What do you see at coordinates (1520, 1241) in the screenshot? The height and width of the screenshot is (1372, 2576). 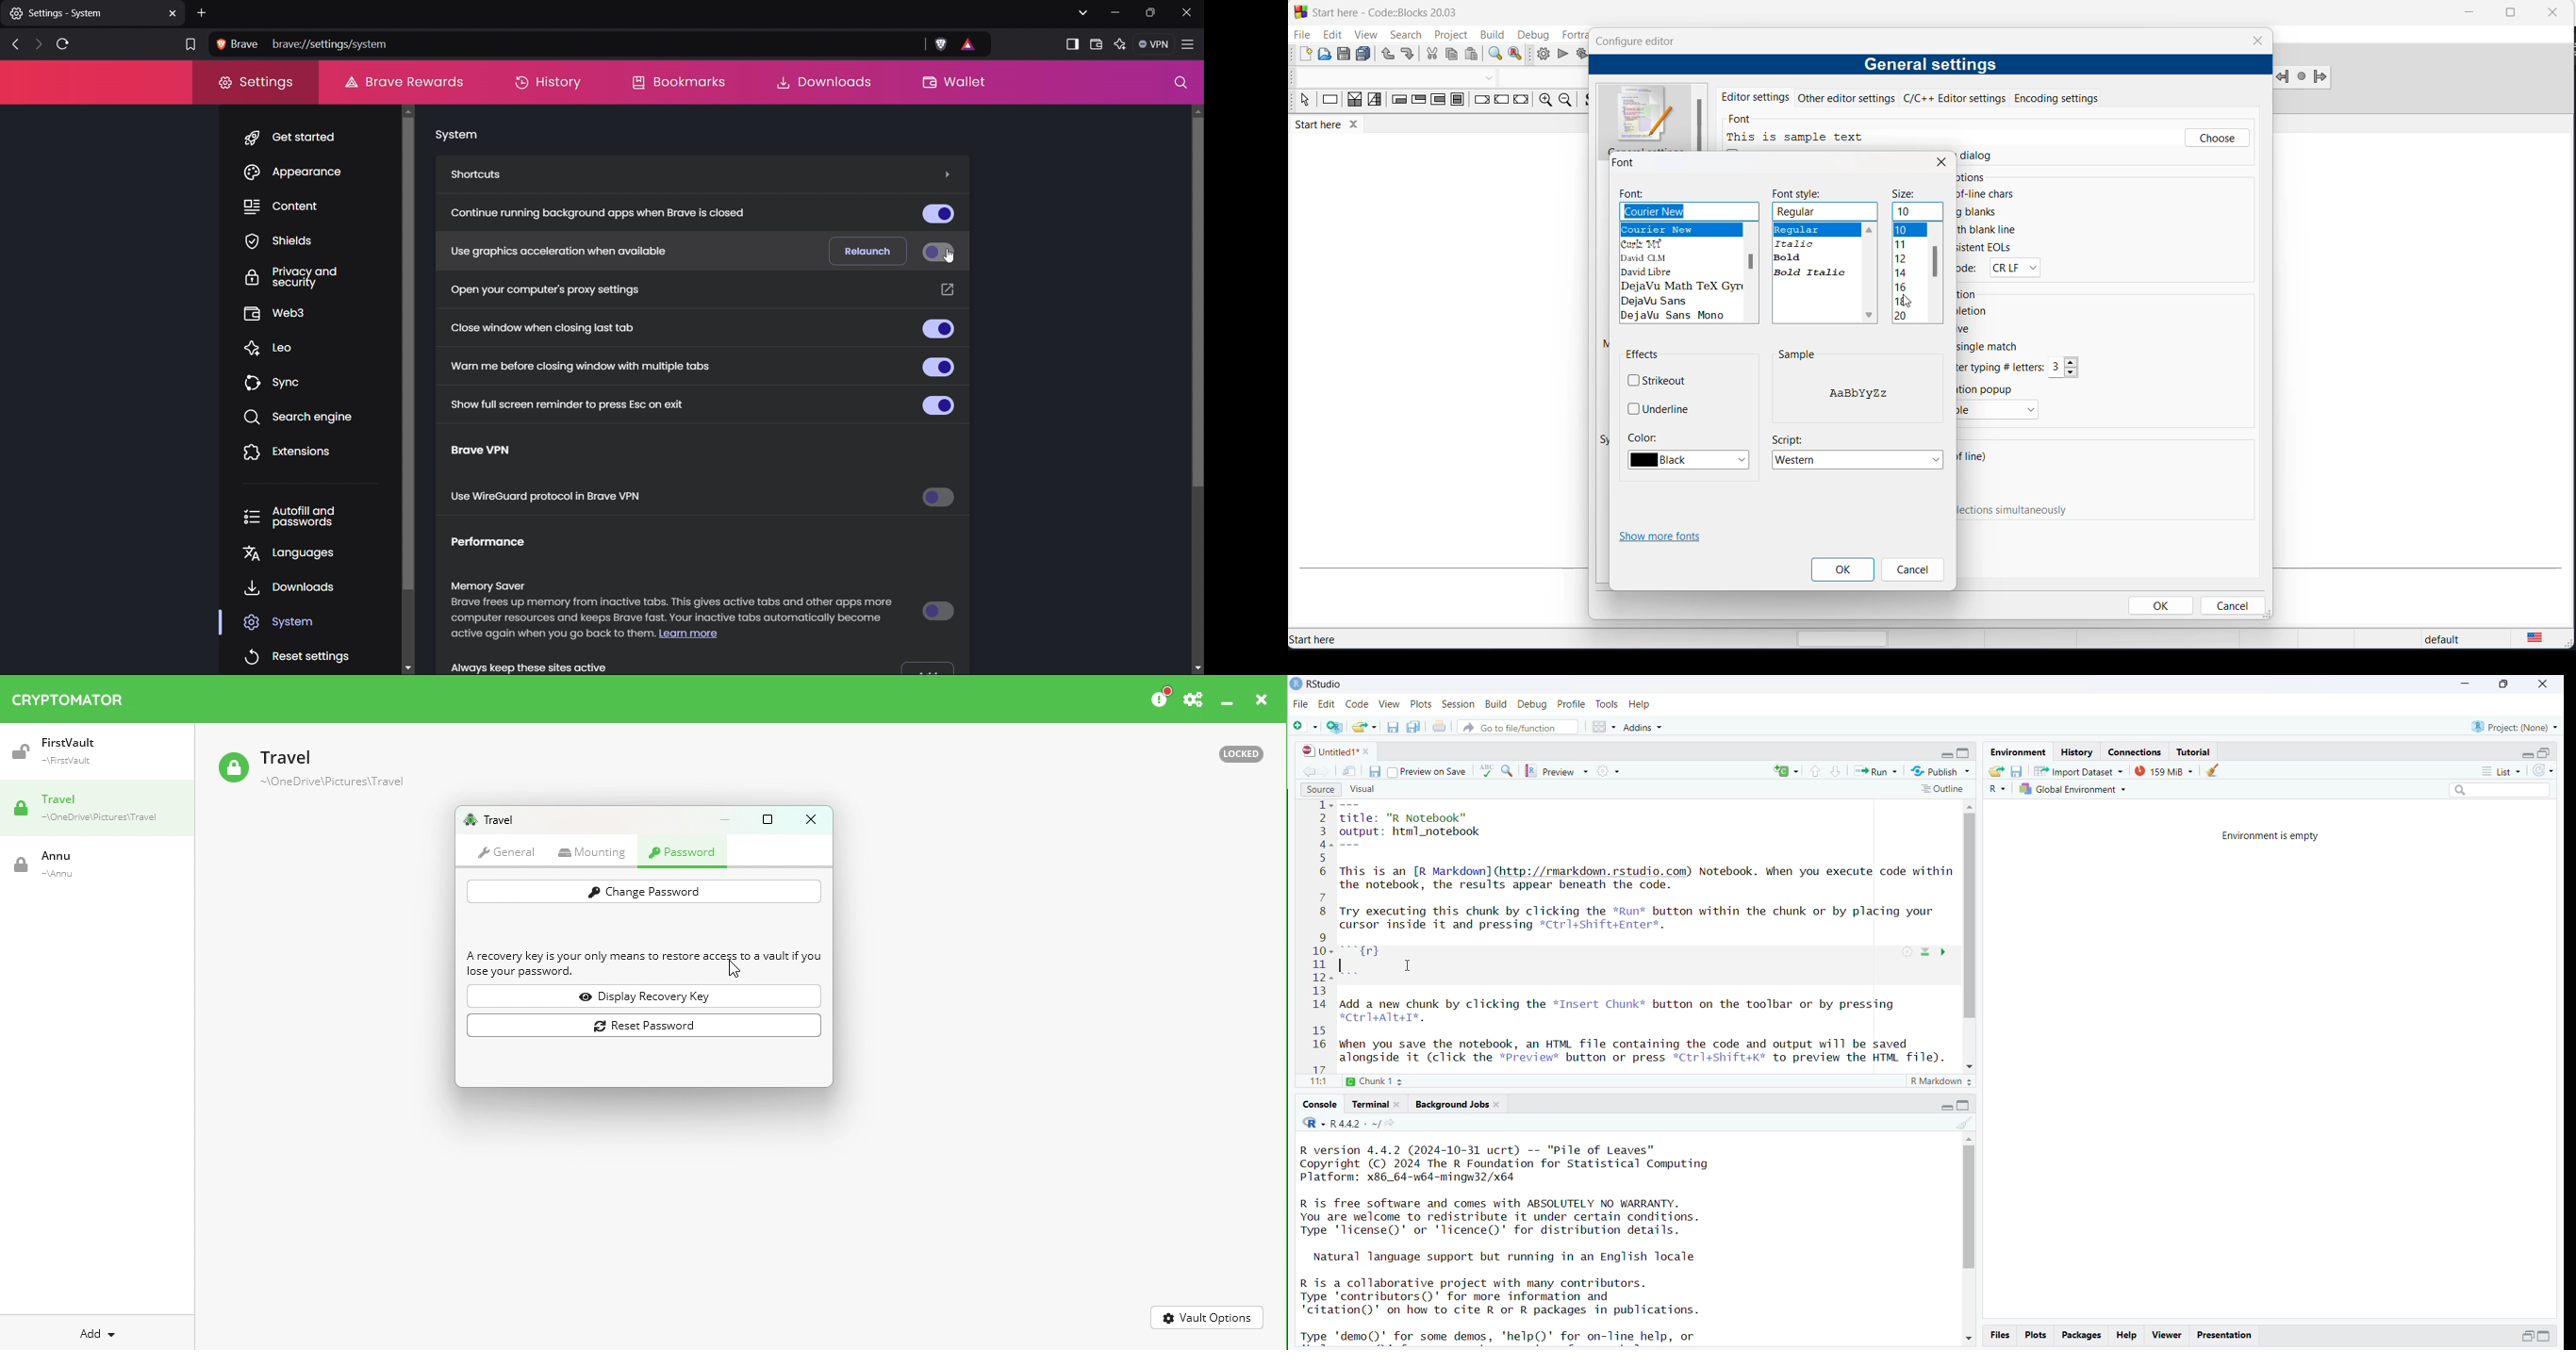 I see `Console log` at bounding box center [1520, 1241].